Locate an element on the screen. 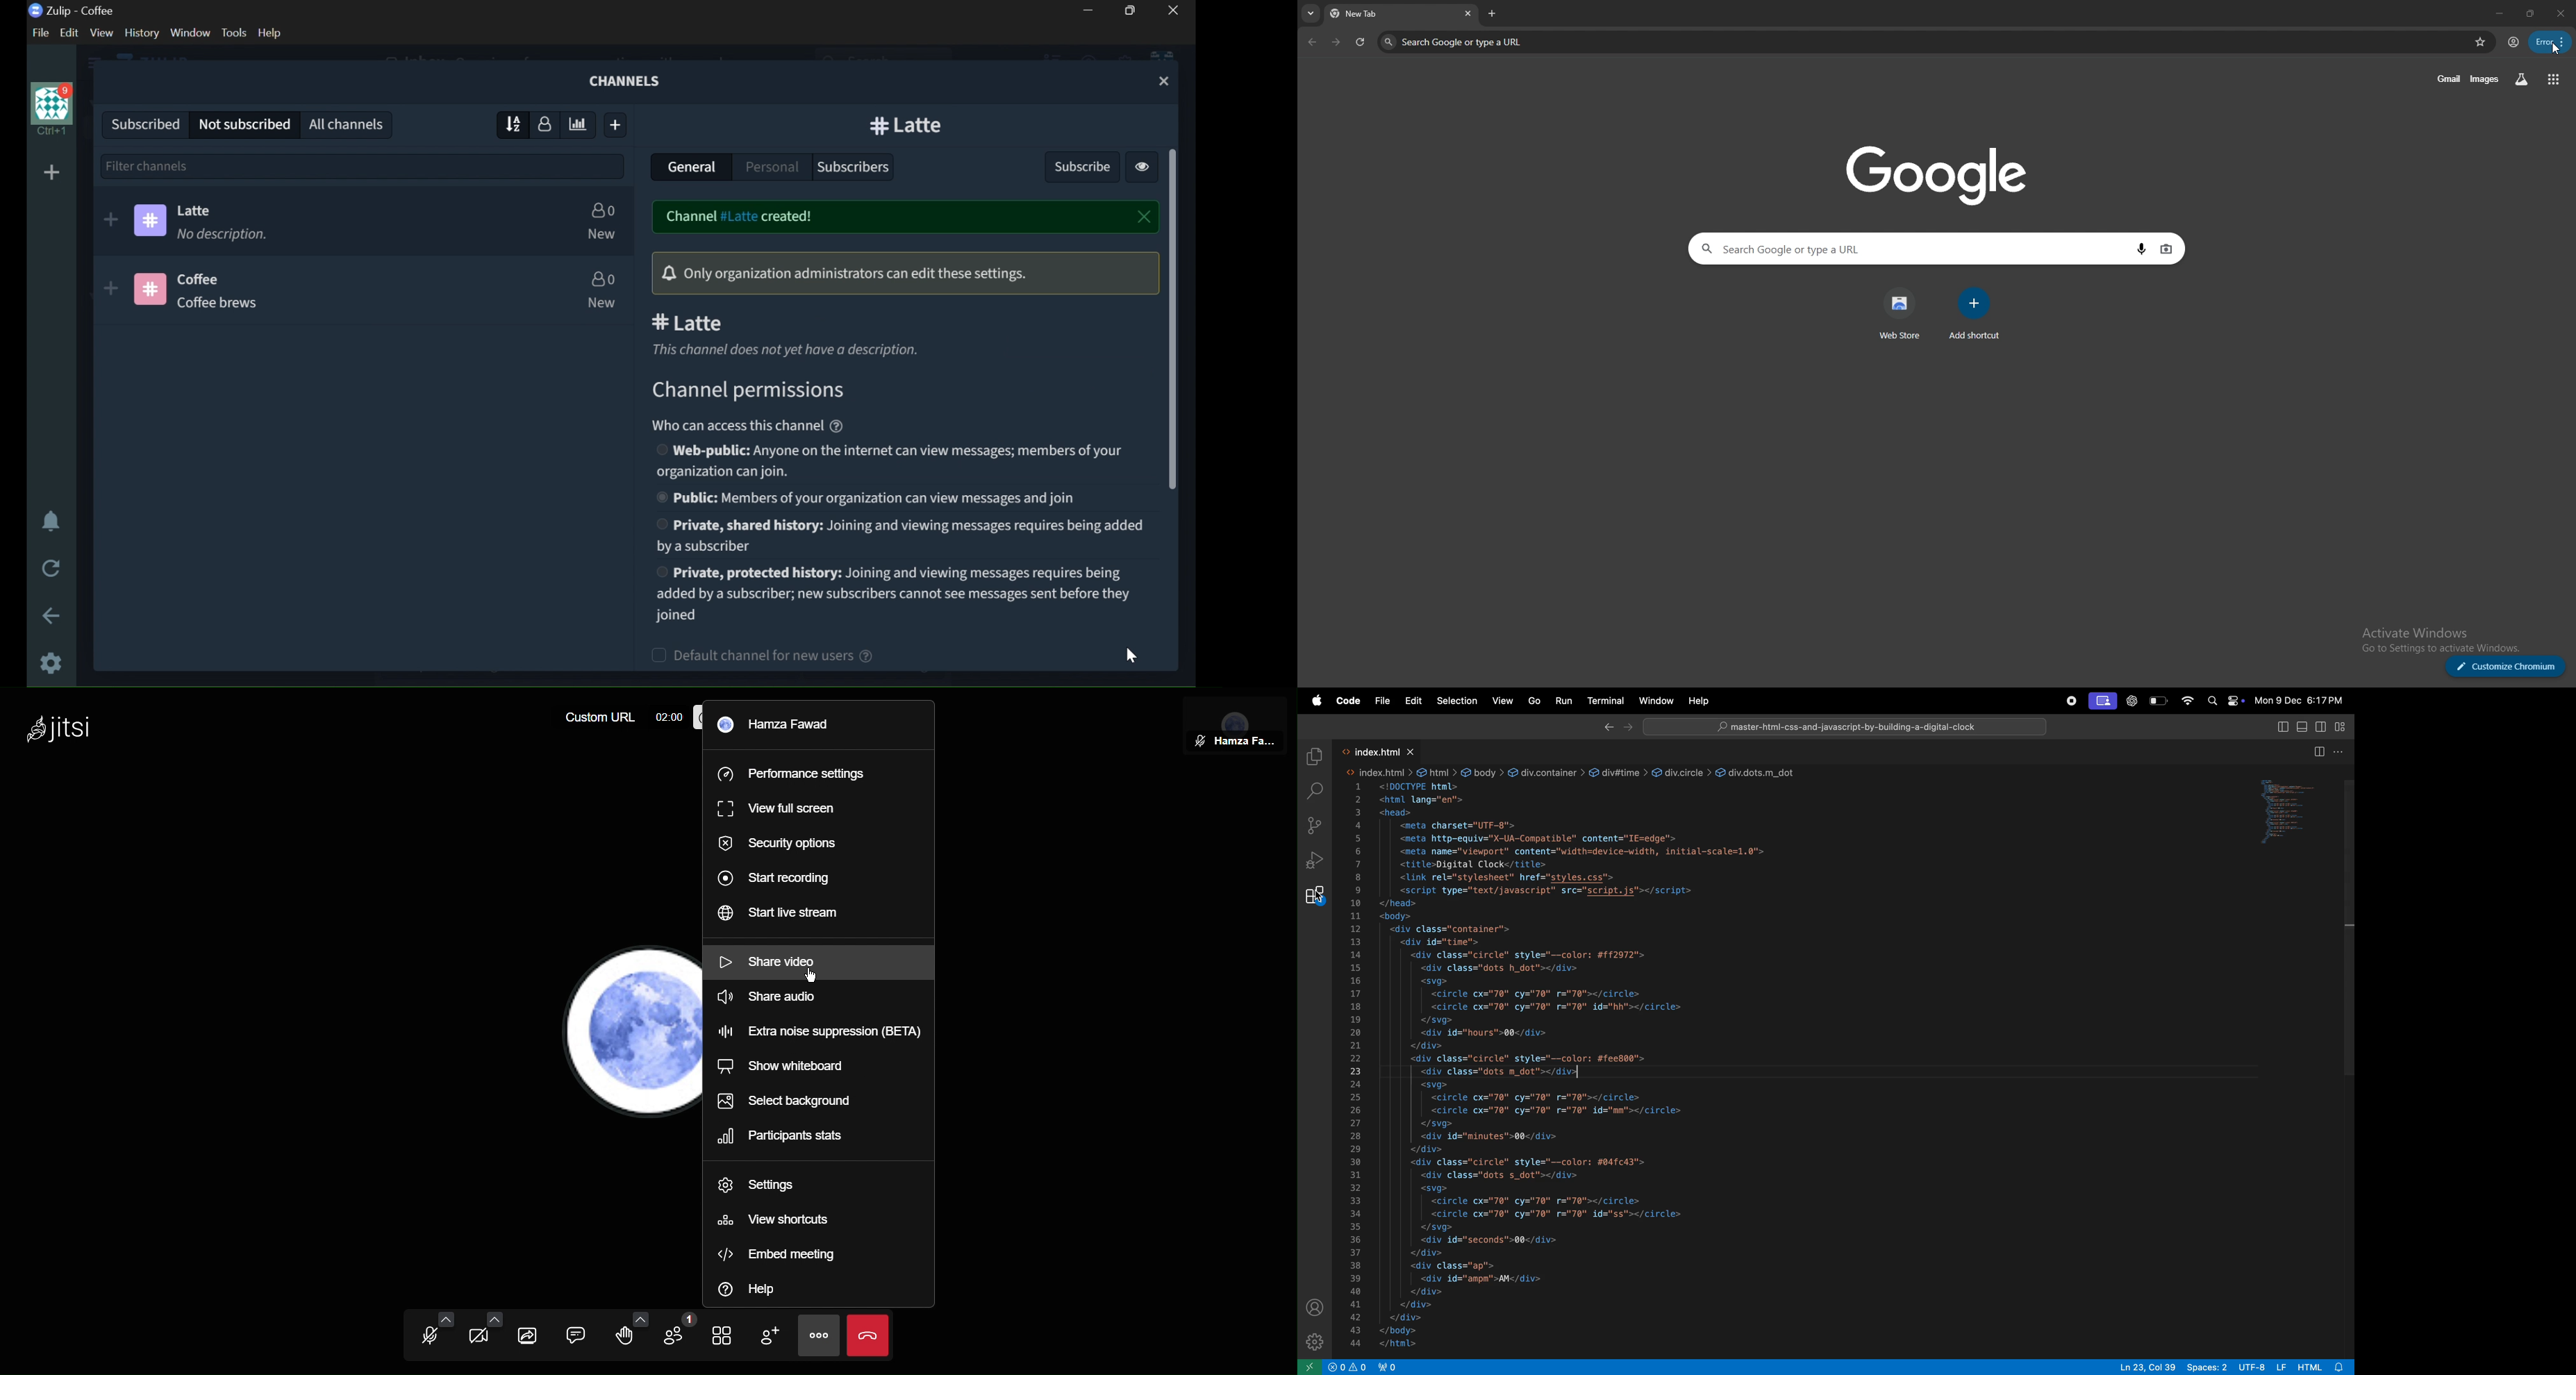 This screenshot has width=2576, height=1400. alert is located at coordinates (1387, 1366).